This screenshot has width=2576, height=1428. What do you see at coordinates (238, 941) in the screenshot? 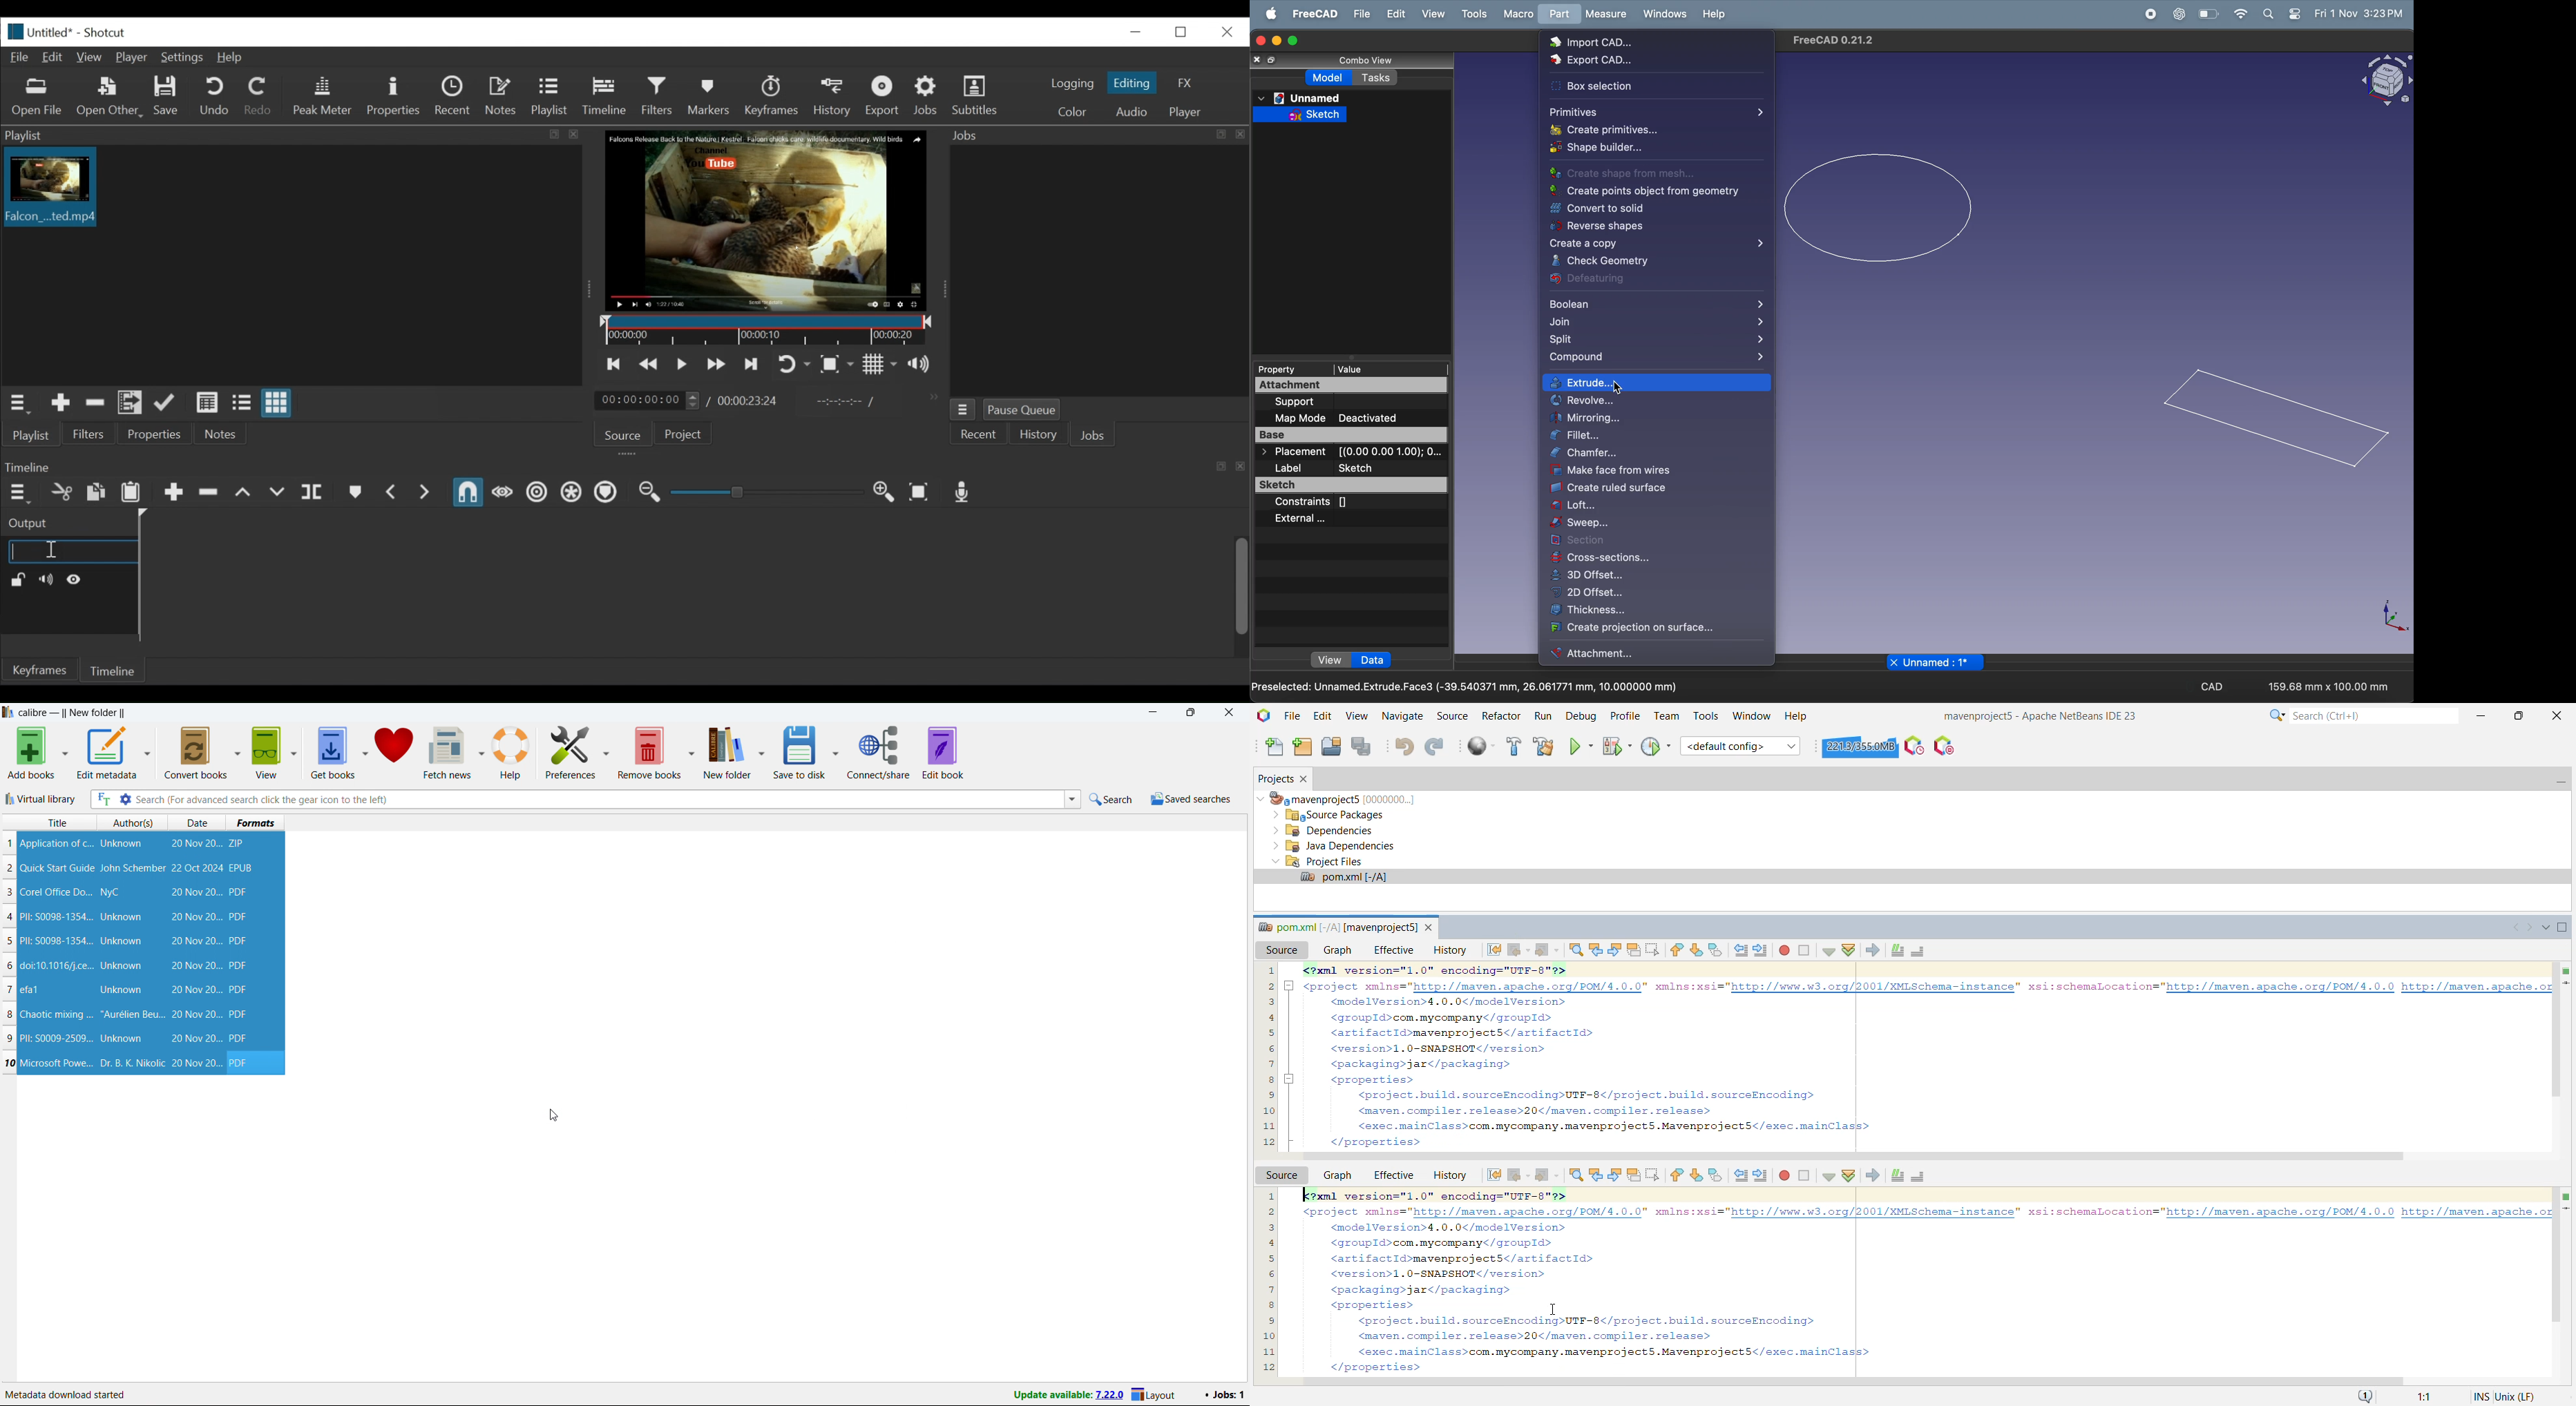
I see `PDF` at bounding box center [238, 941].